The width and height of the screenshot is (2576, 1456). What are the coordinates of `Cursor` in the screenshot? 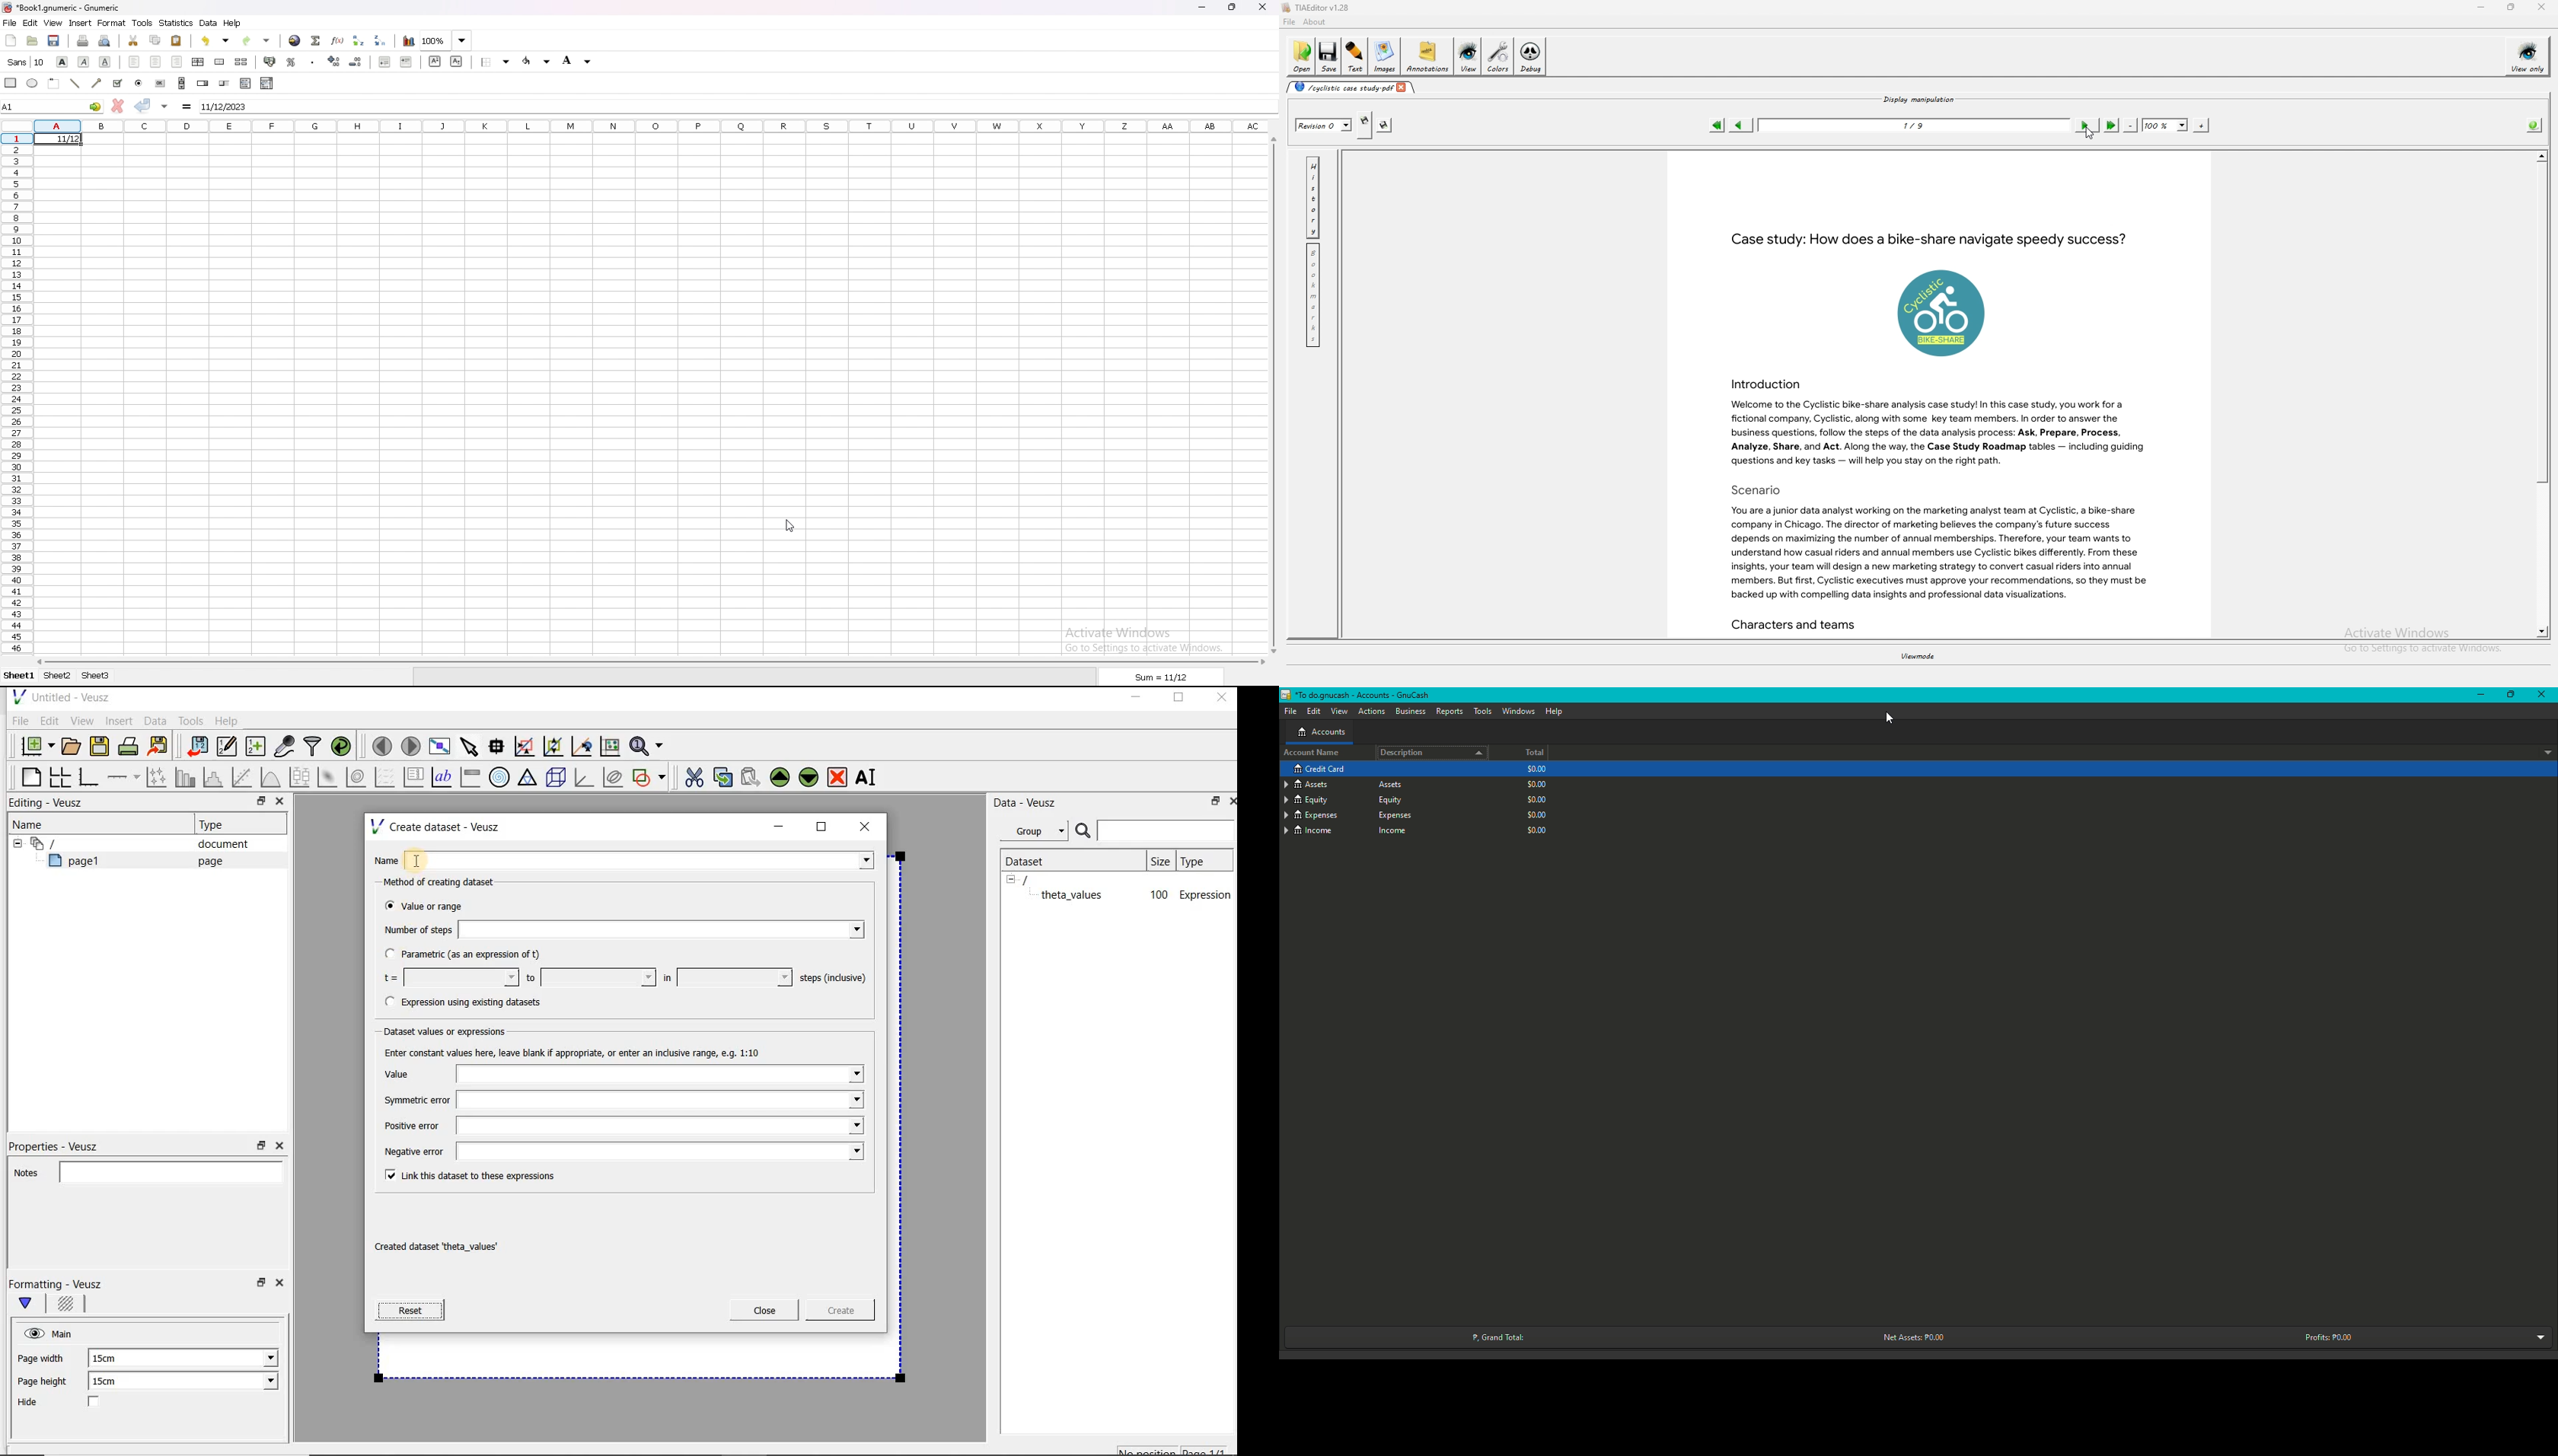 It's located at (1889, 718).